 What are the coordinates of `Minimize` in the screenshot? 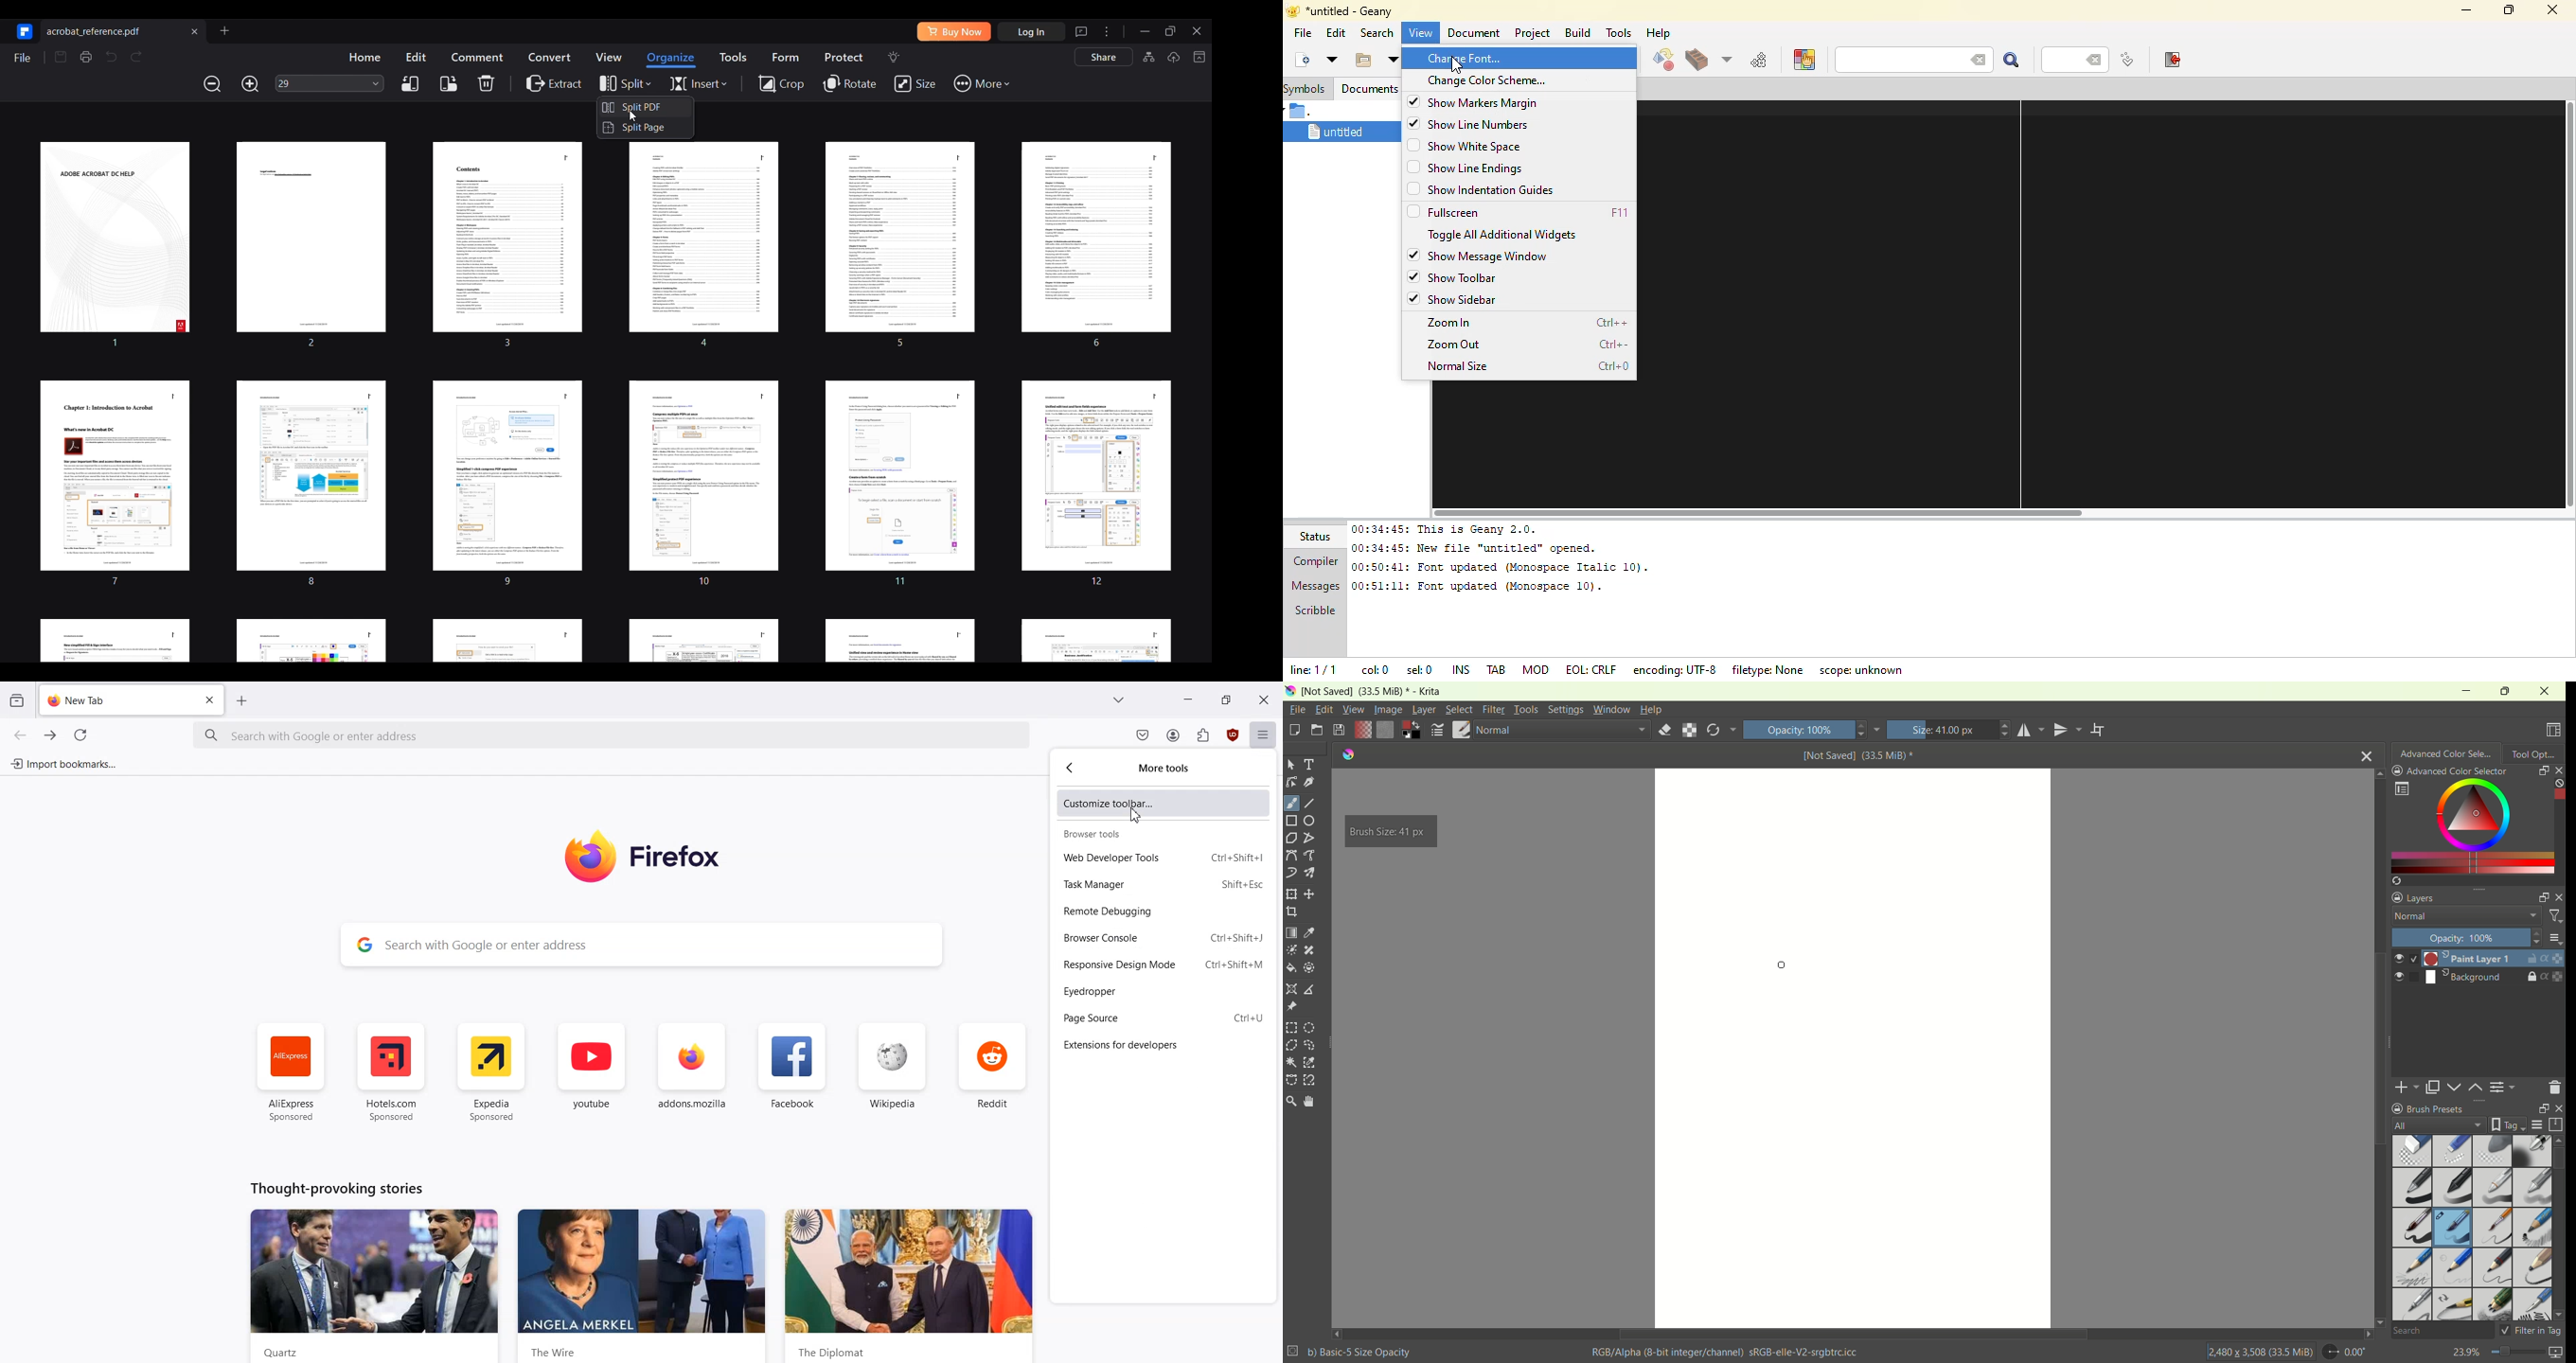 It's located at (1145, 32).